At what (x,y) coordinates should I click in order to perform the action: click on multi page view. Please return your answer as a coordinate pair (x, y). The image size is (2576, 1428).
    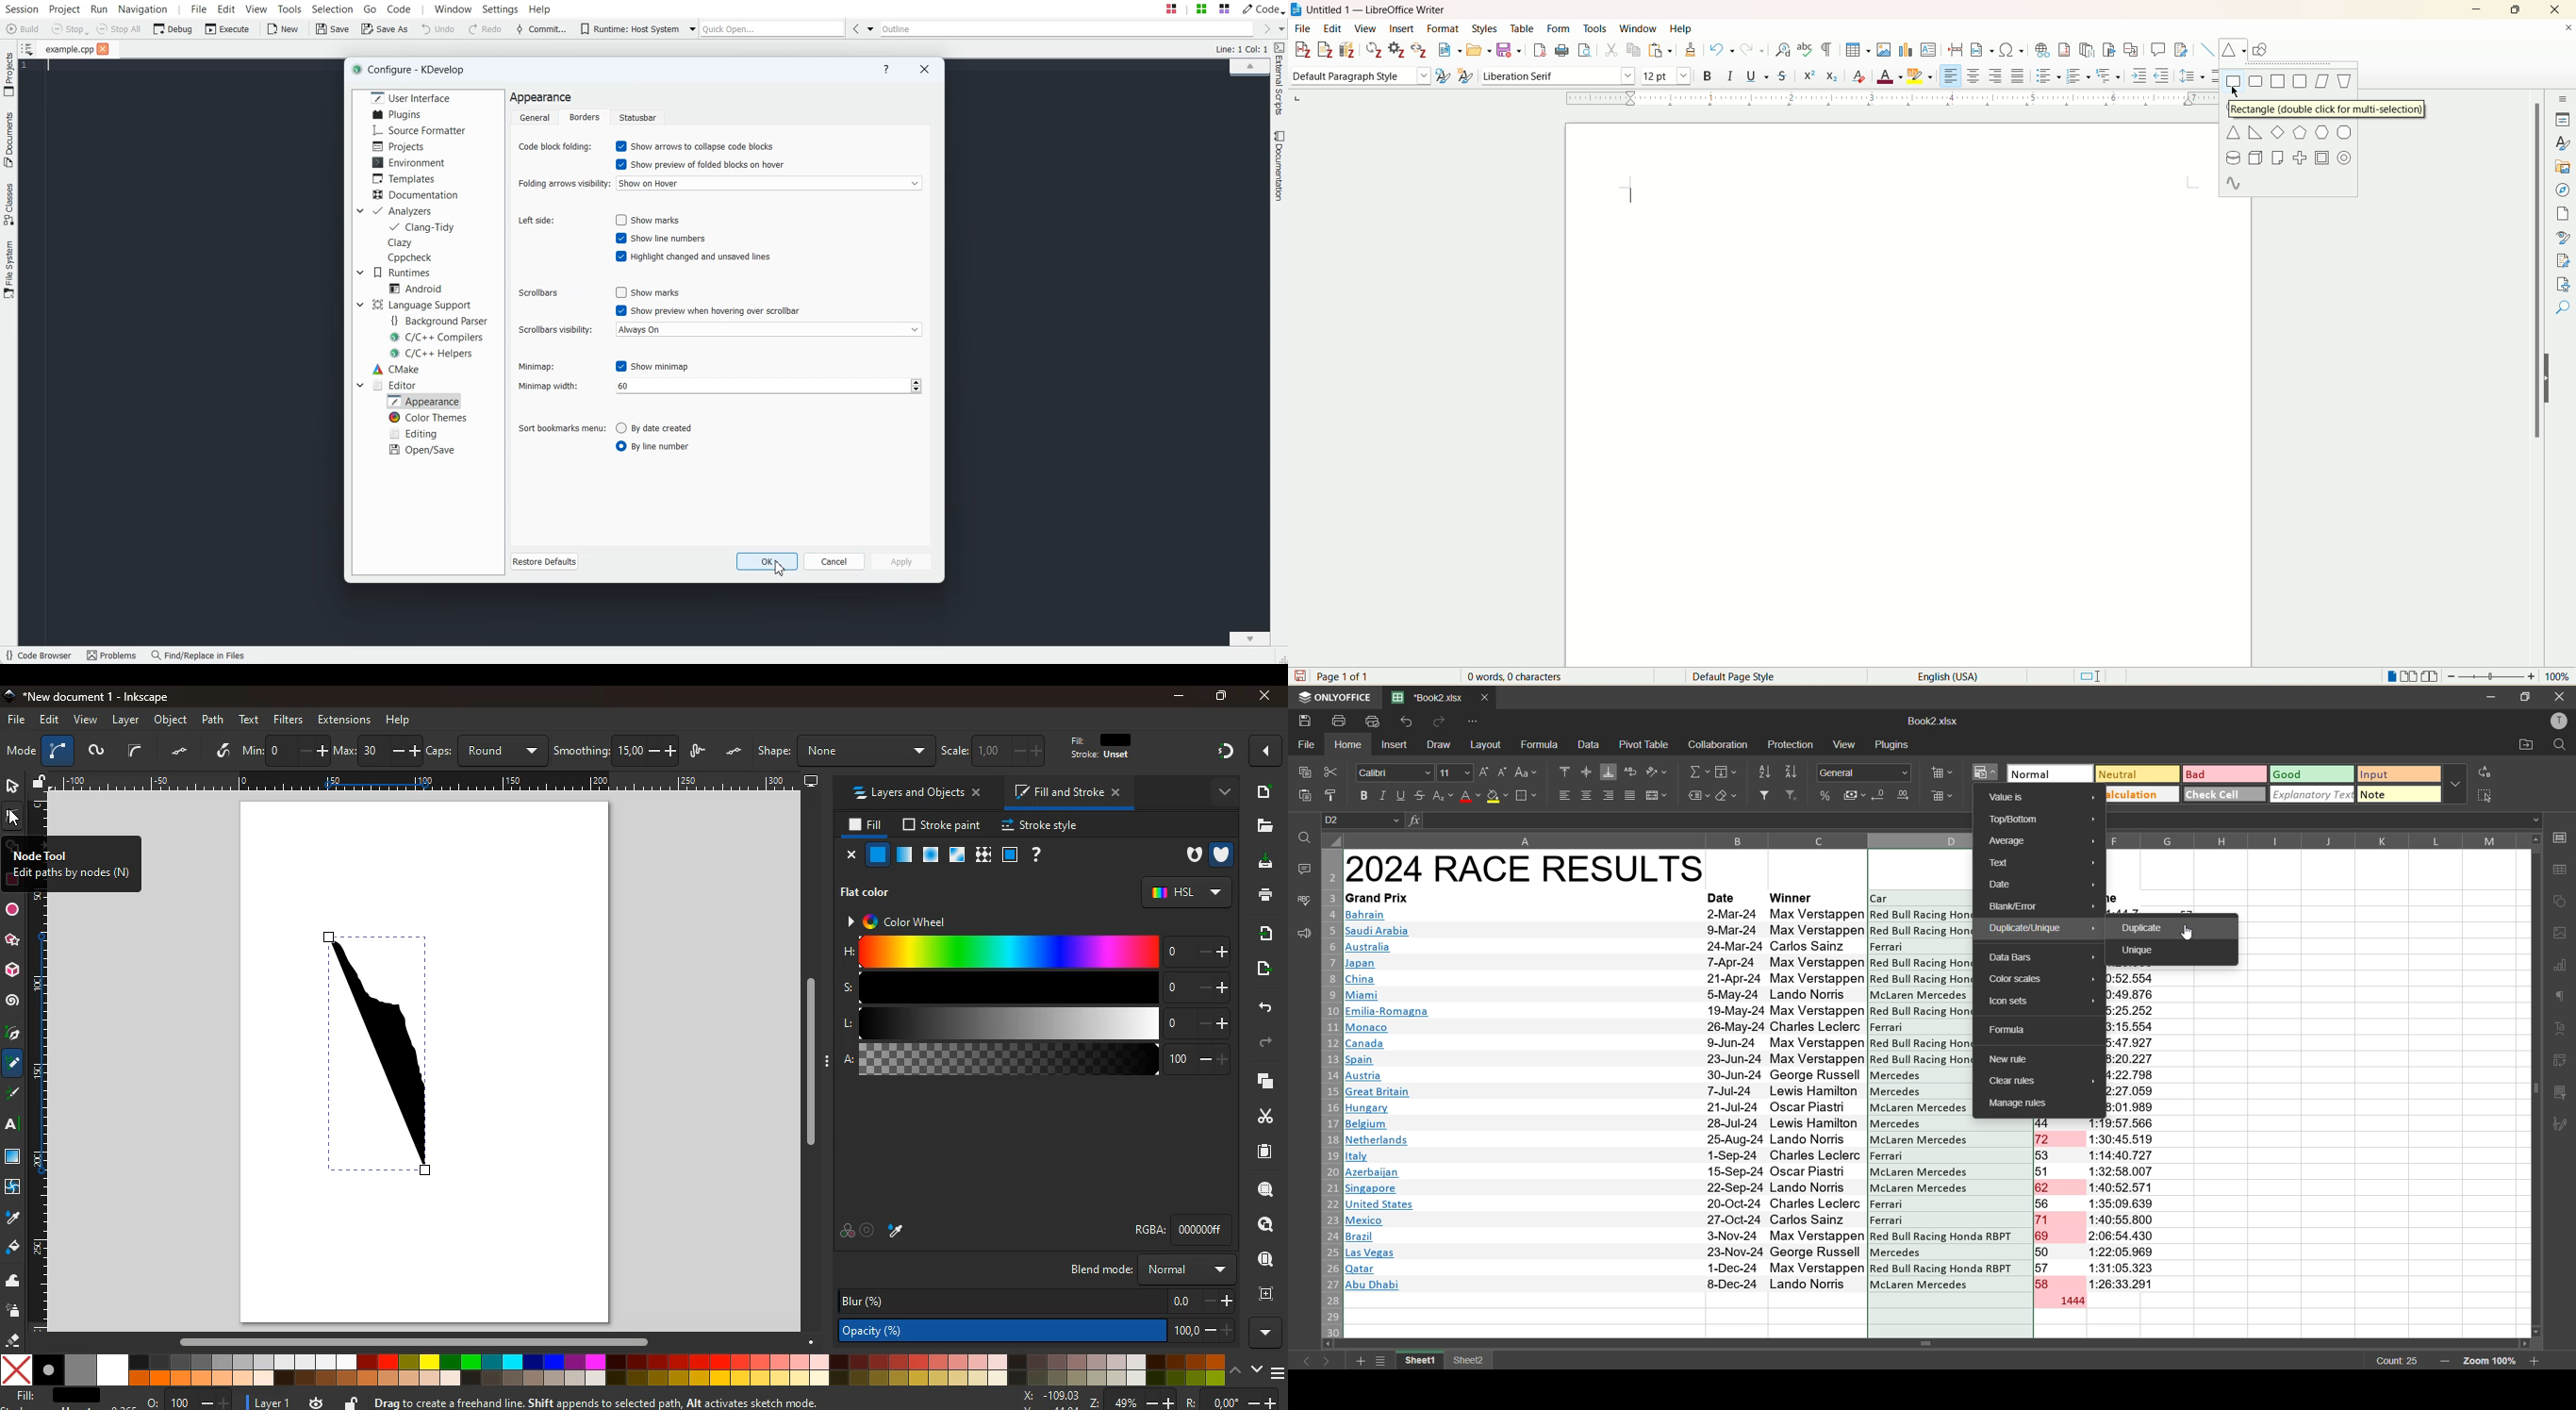
    Looking at the image, I should click on (2410, 676).